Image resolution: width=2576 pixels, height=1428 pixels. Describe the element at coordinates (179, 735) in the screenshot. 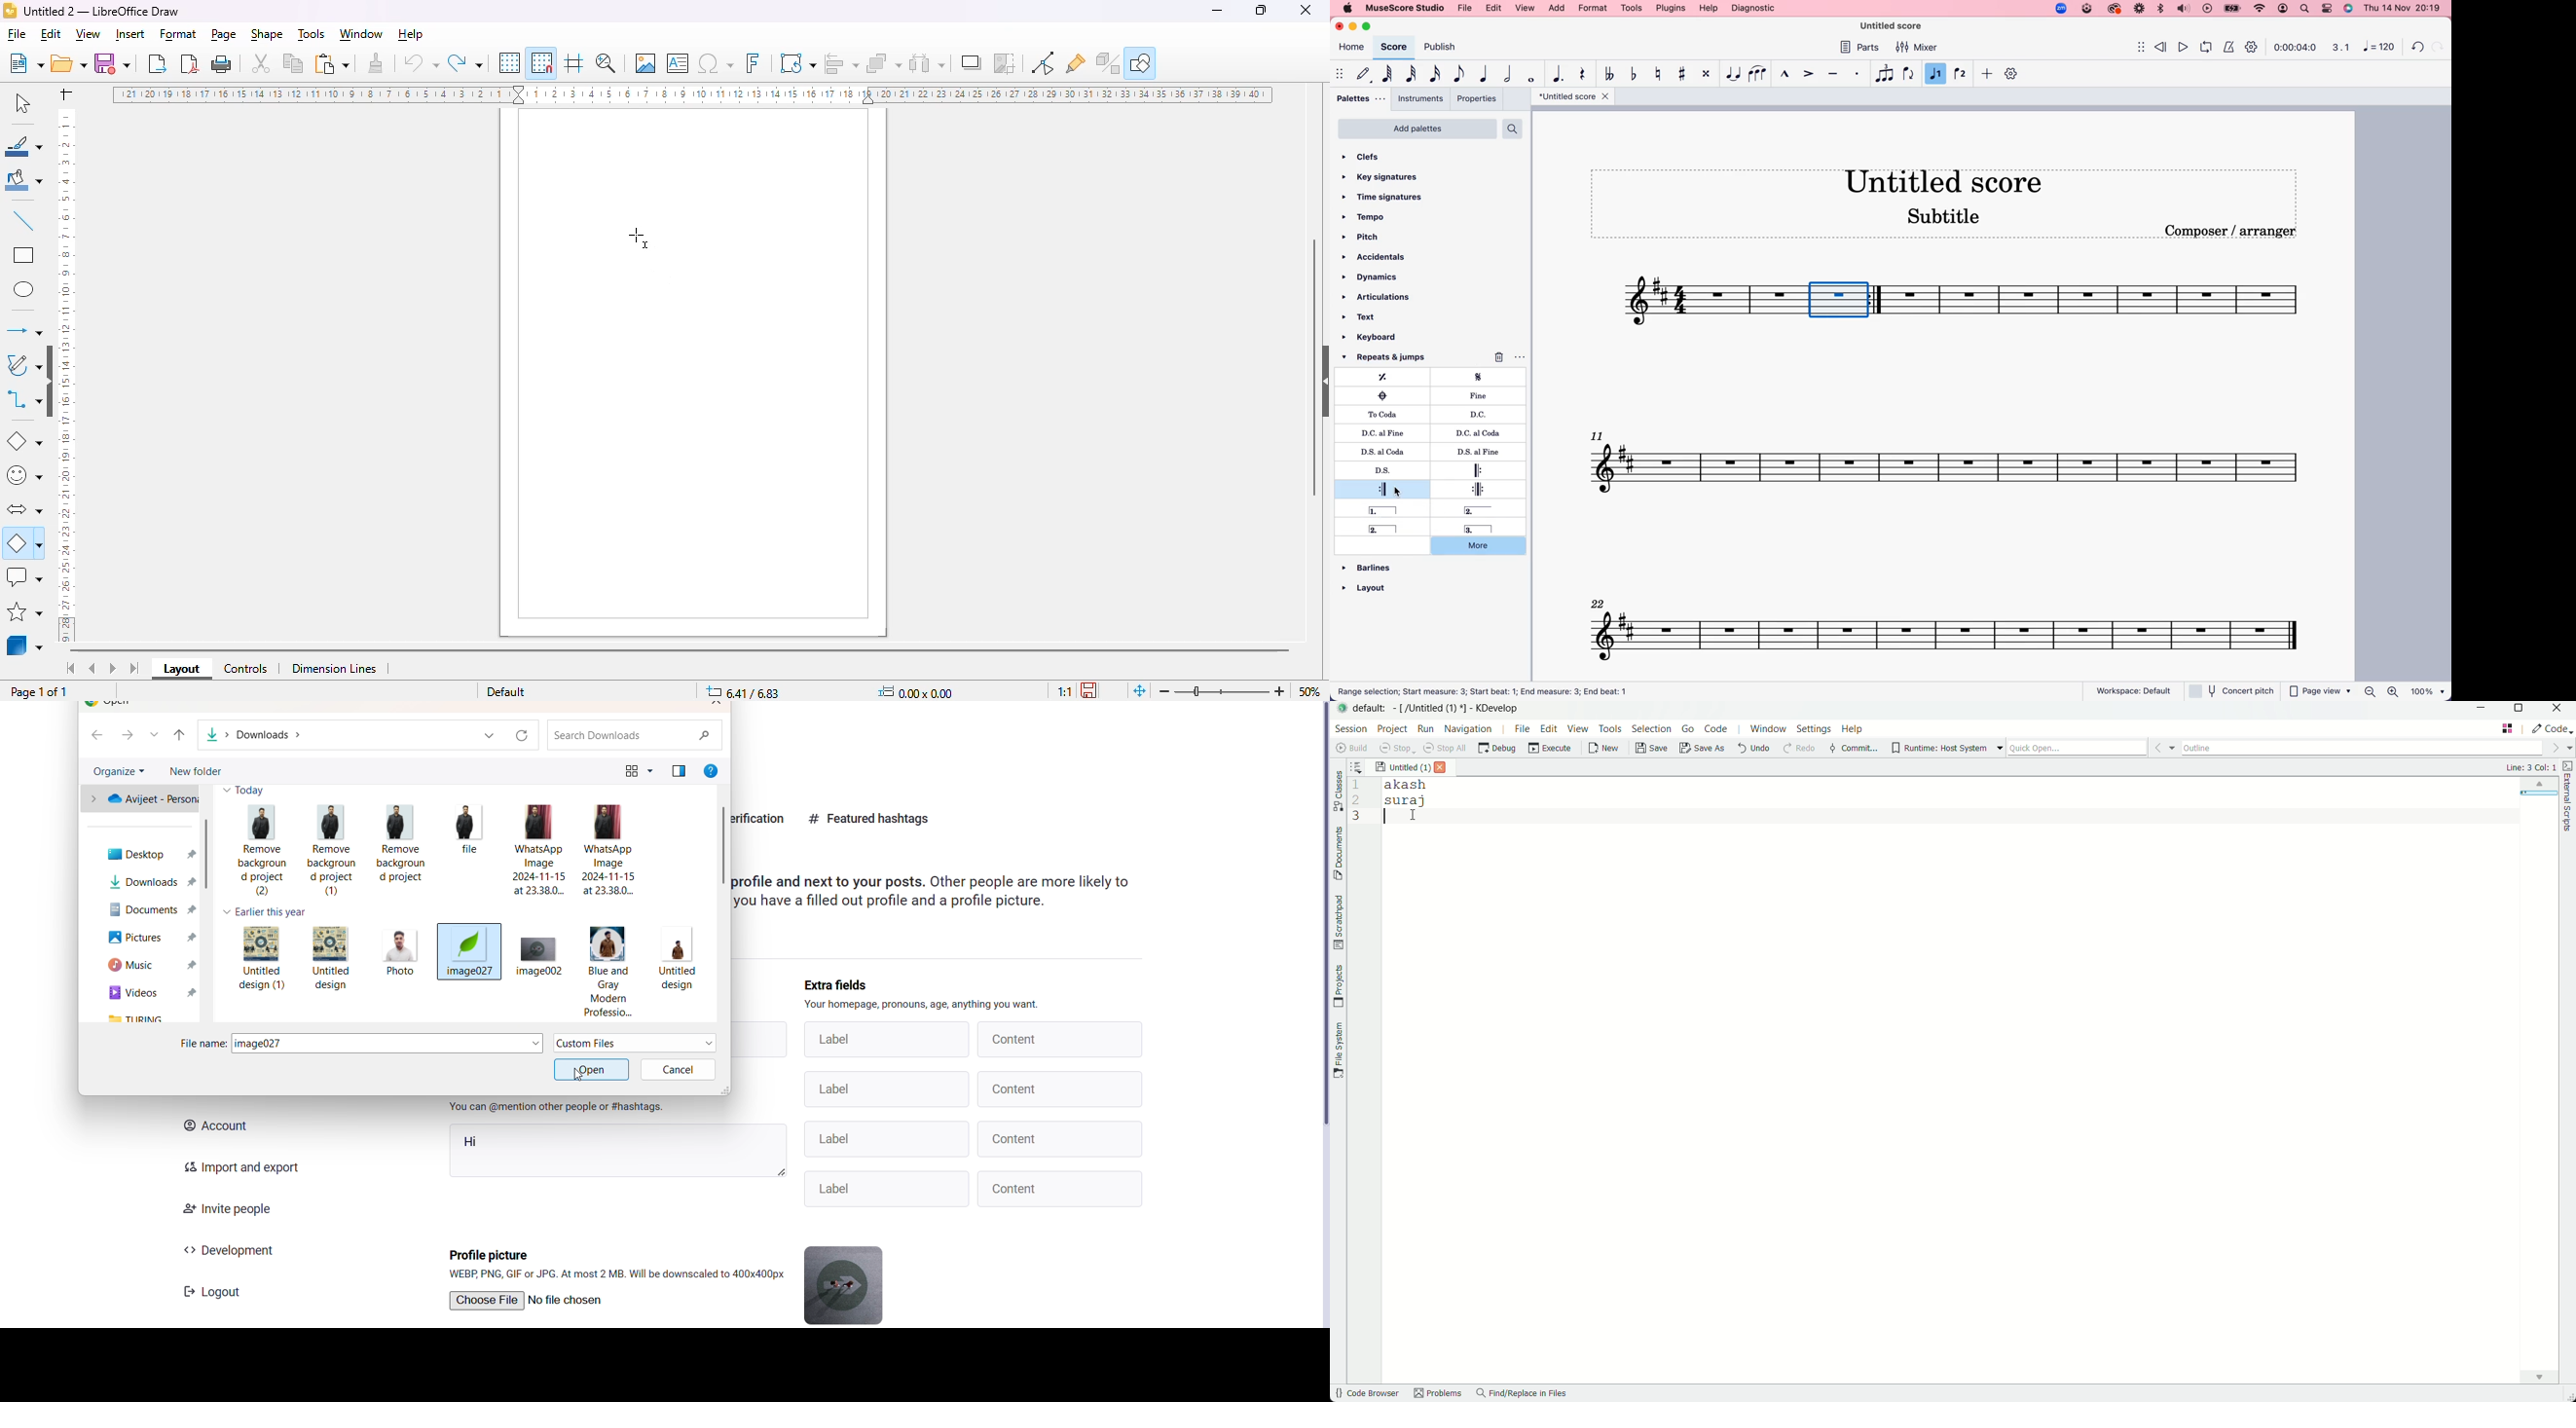

I see `previous` at that location.